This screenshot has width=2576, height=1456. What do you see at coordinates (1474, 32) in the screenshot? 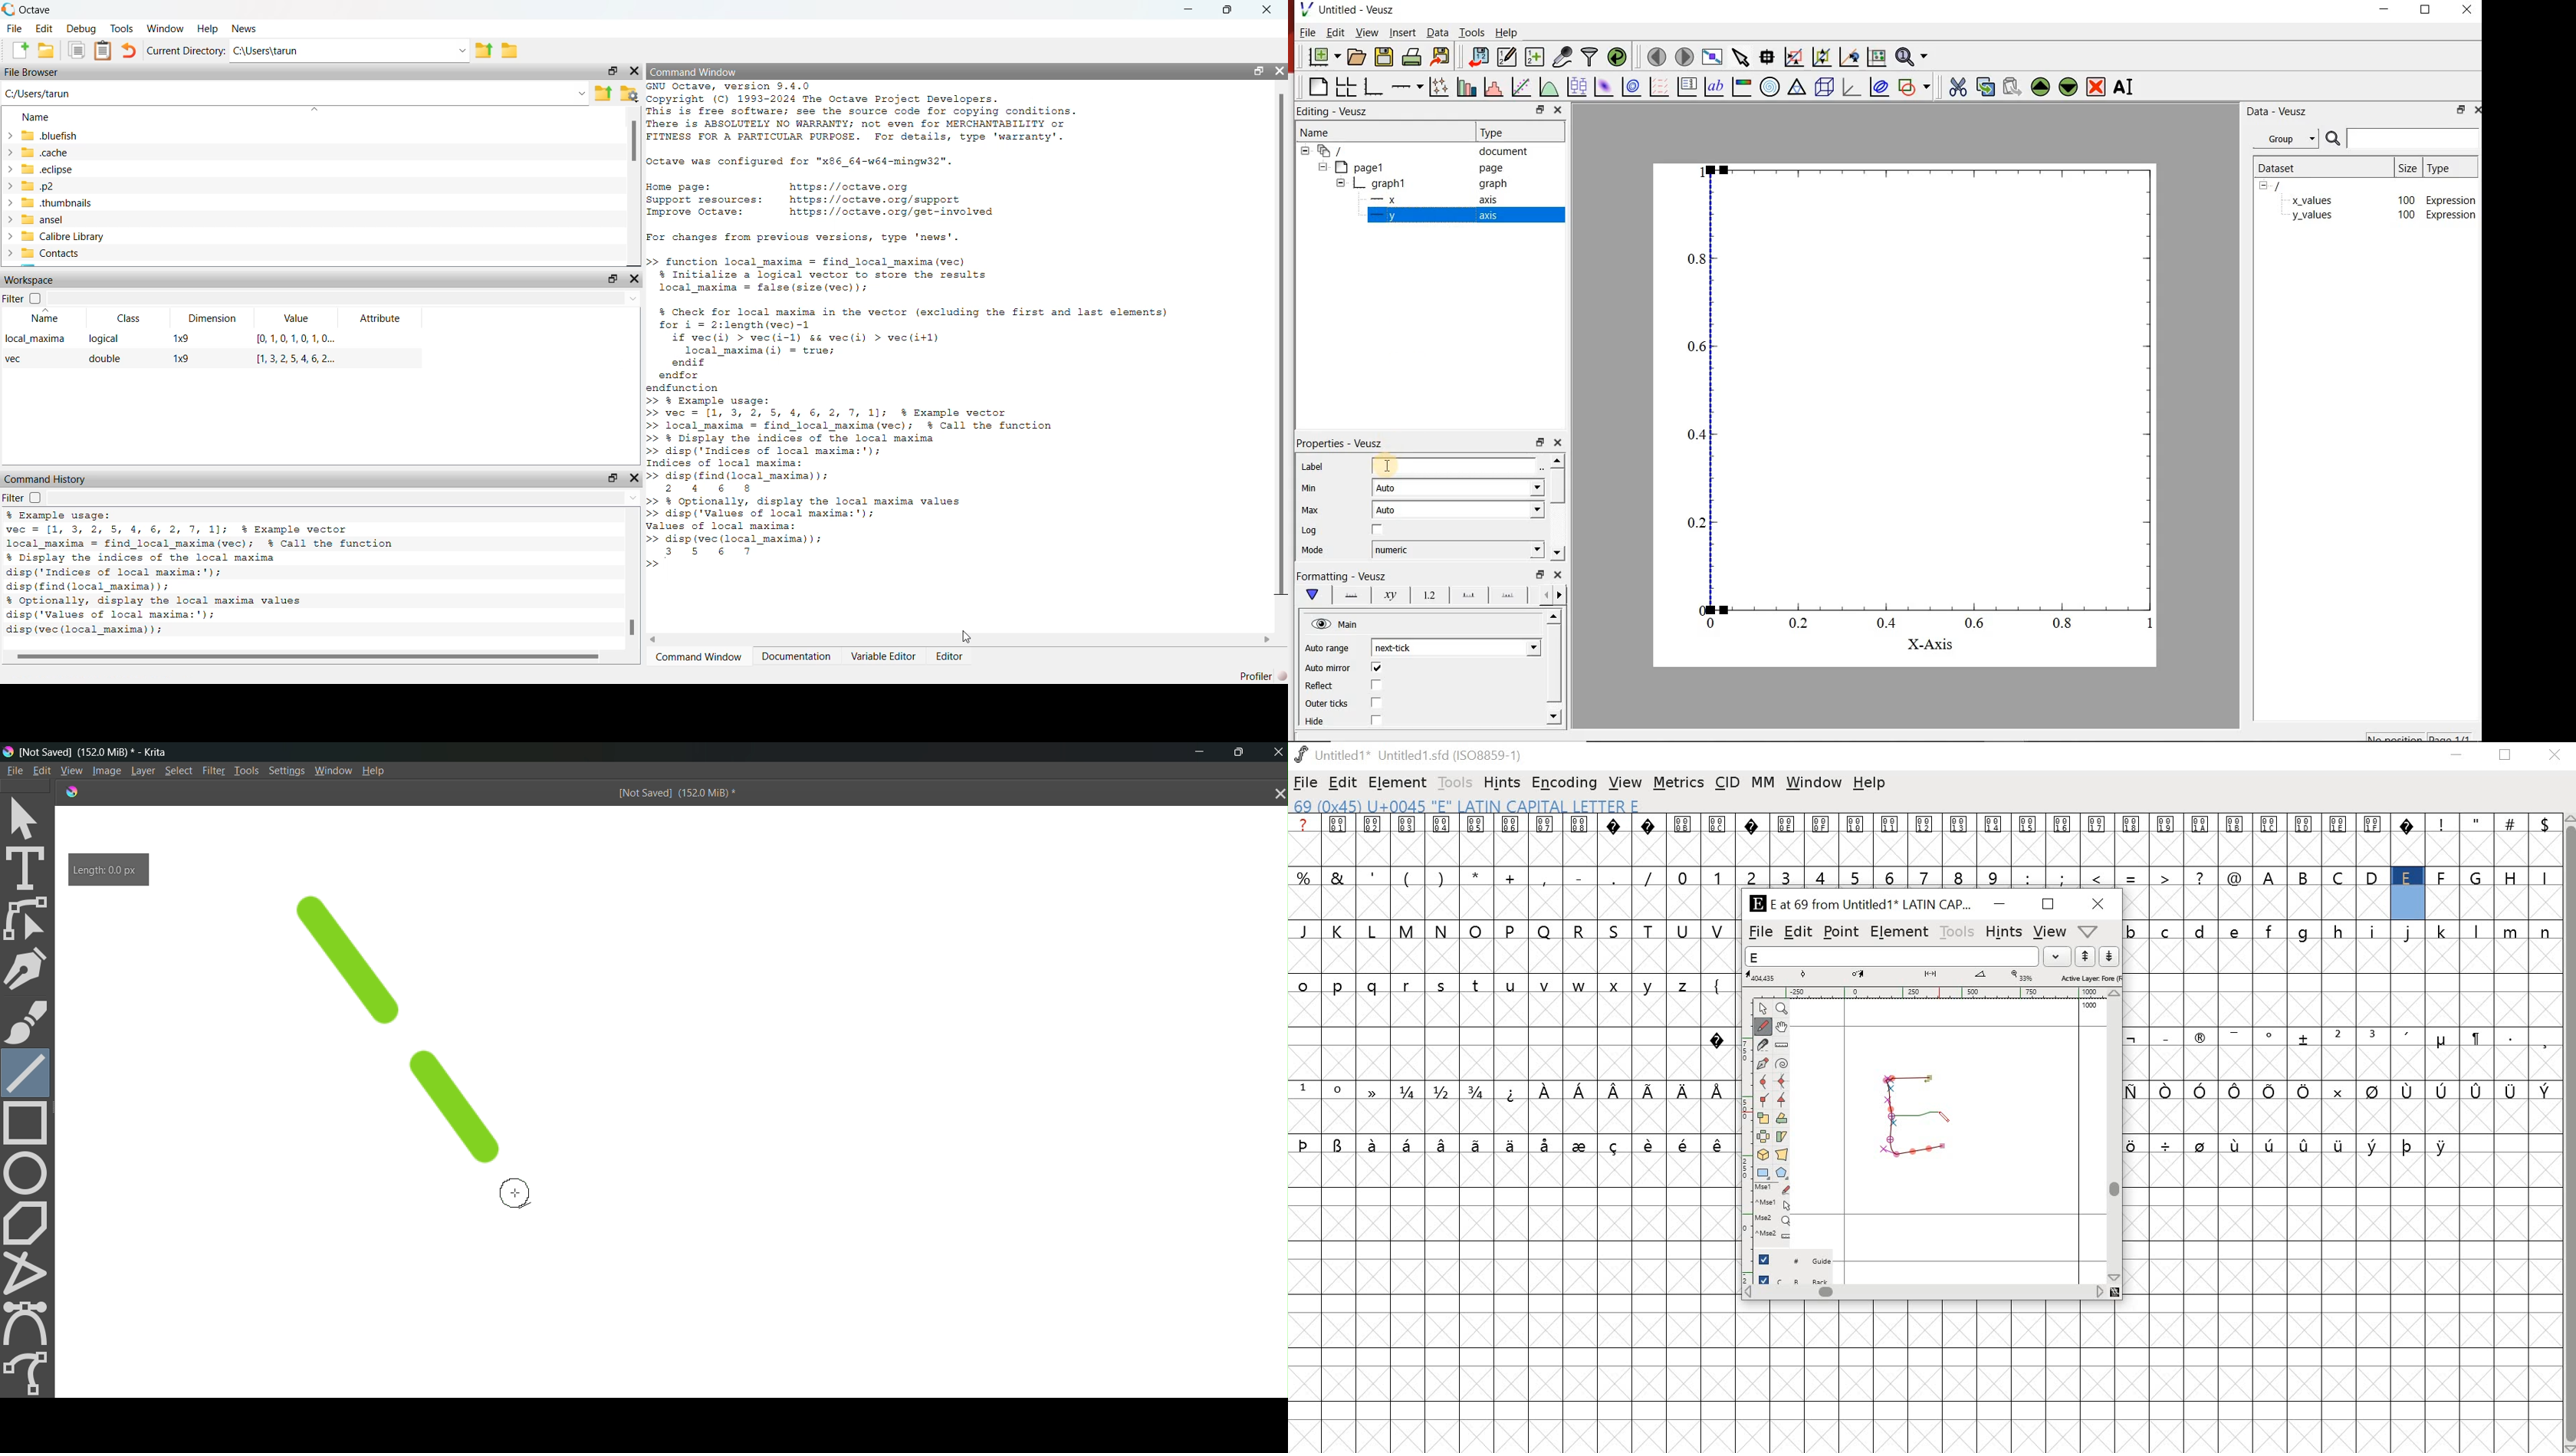
I see `tools` at bounding box center [1474, 32].